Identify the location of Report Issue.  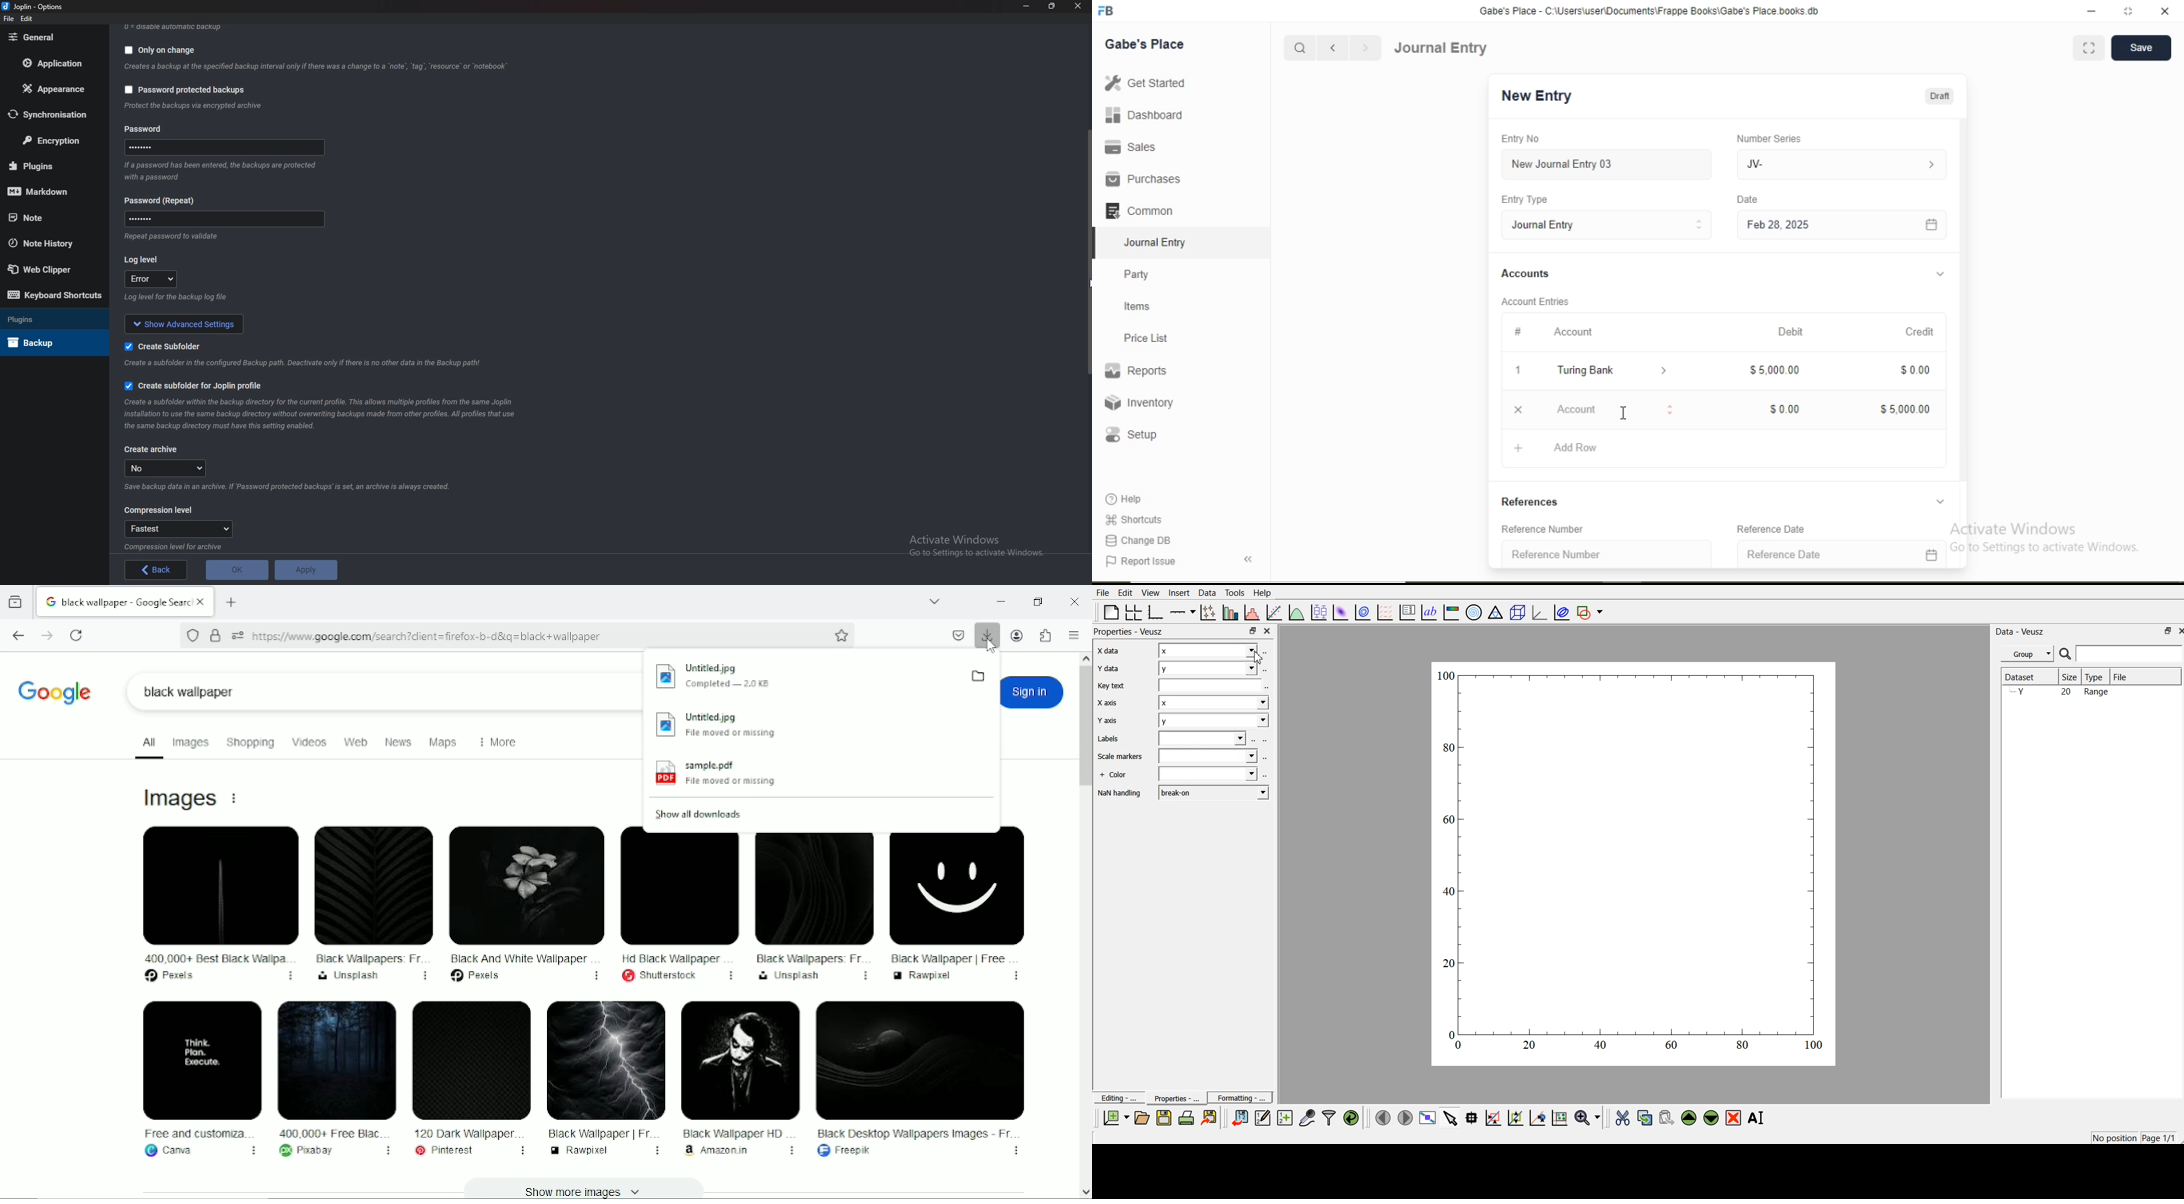
(1140, 562).